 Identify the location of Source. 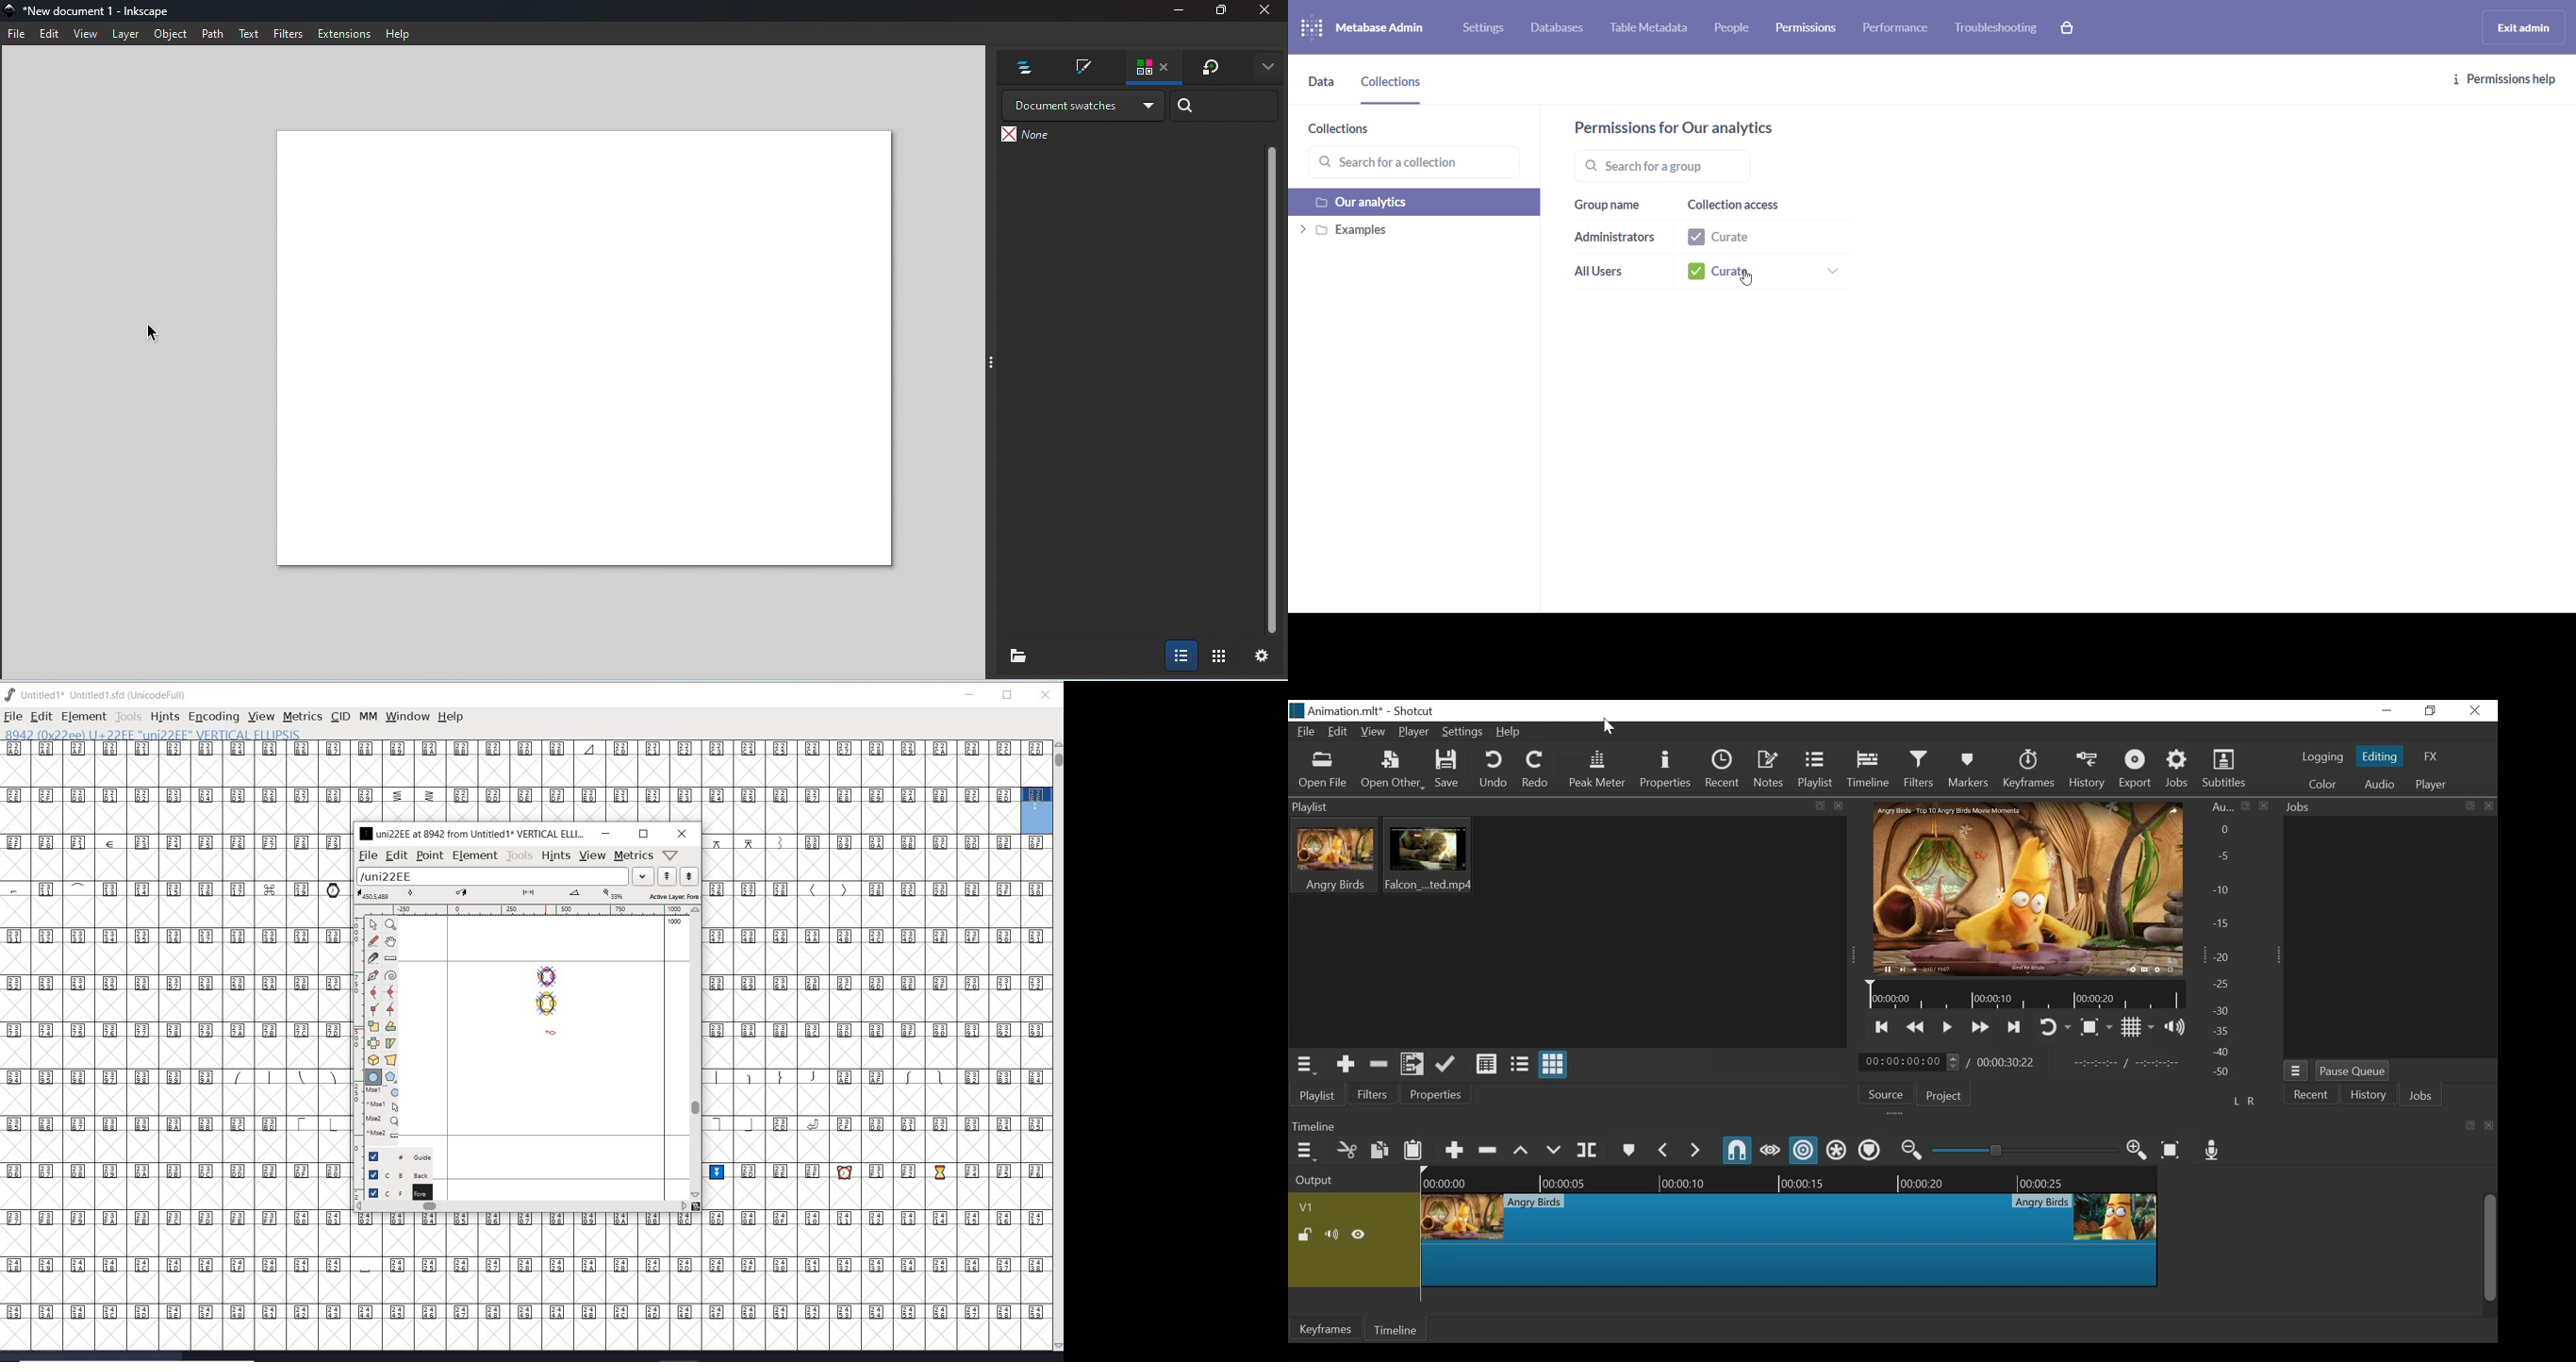
(1886, 1094).